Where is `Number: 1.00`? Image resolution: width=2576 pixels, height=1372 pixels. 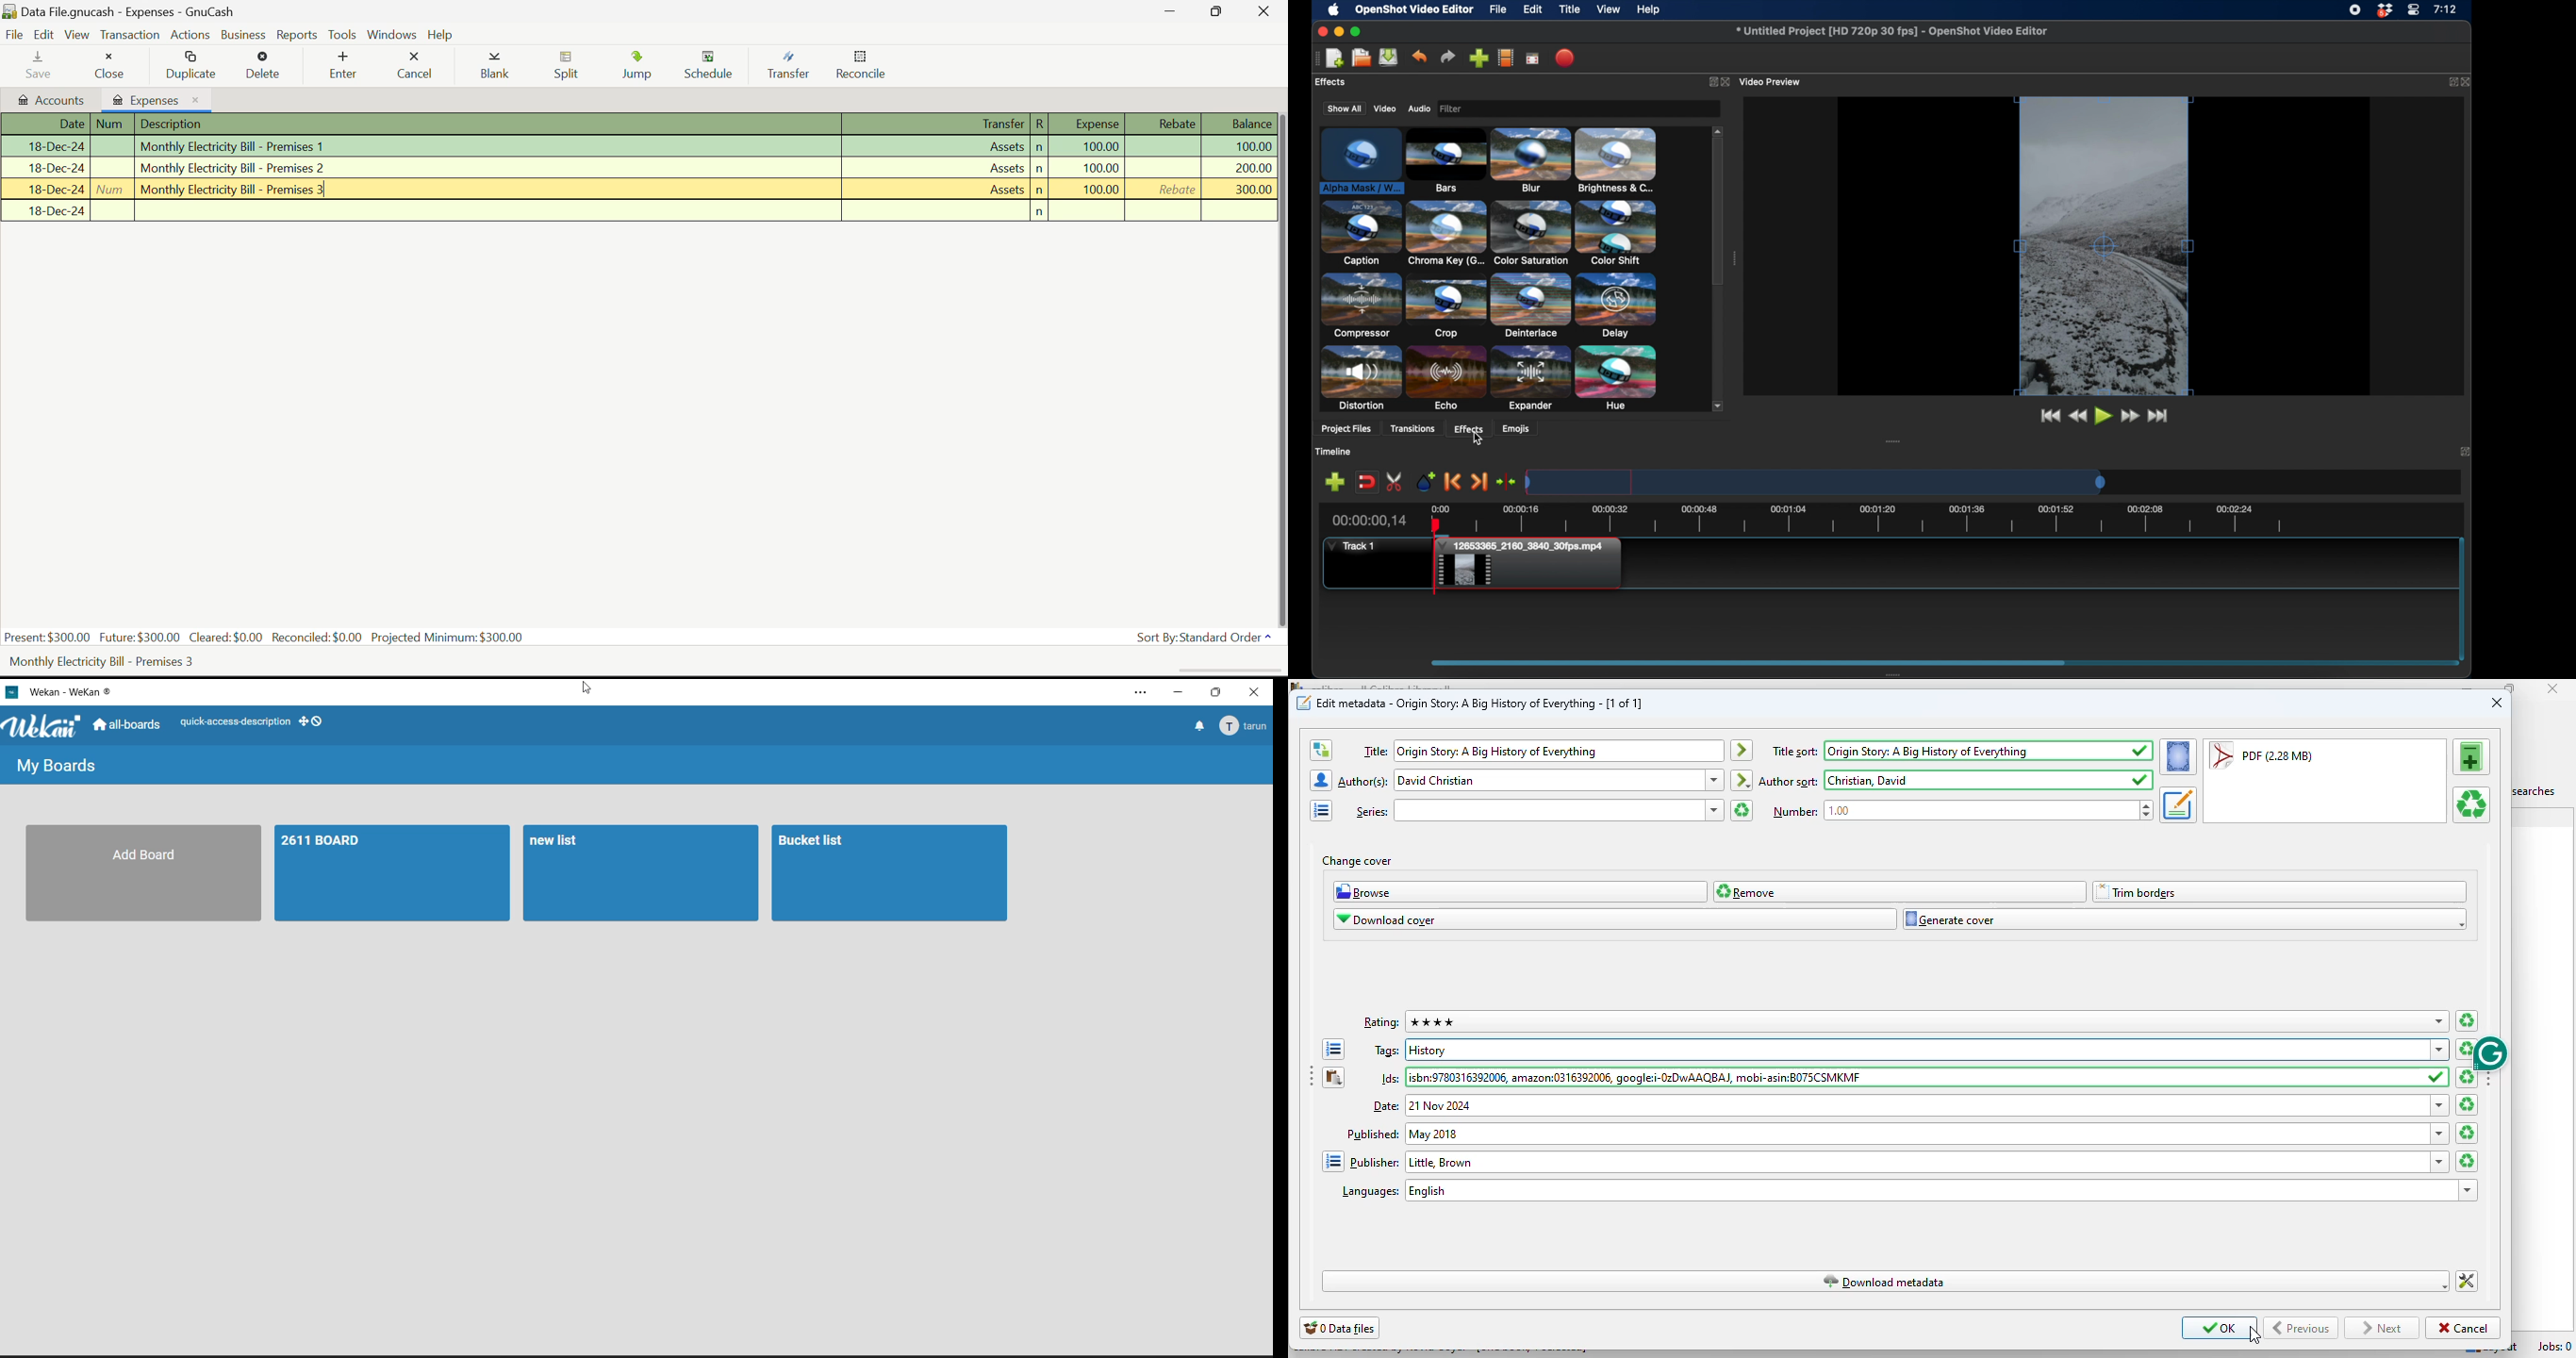
Number: 1.00 is located at coordinates (1981, 810).